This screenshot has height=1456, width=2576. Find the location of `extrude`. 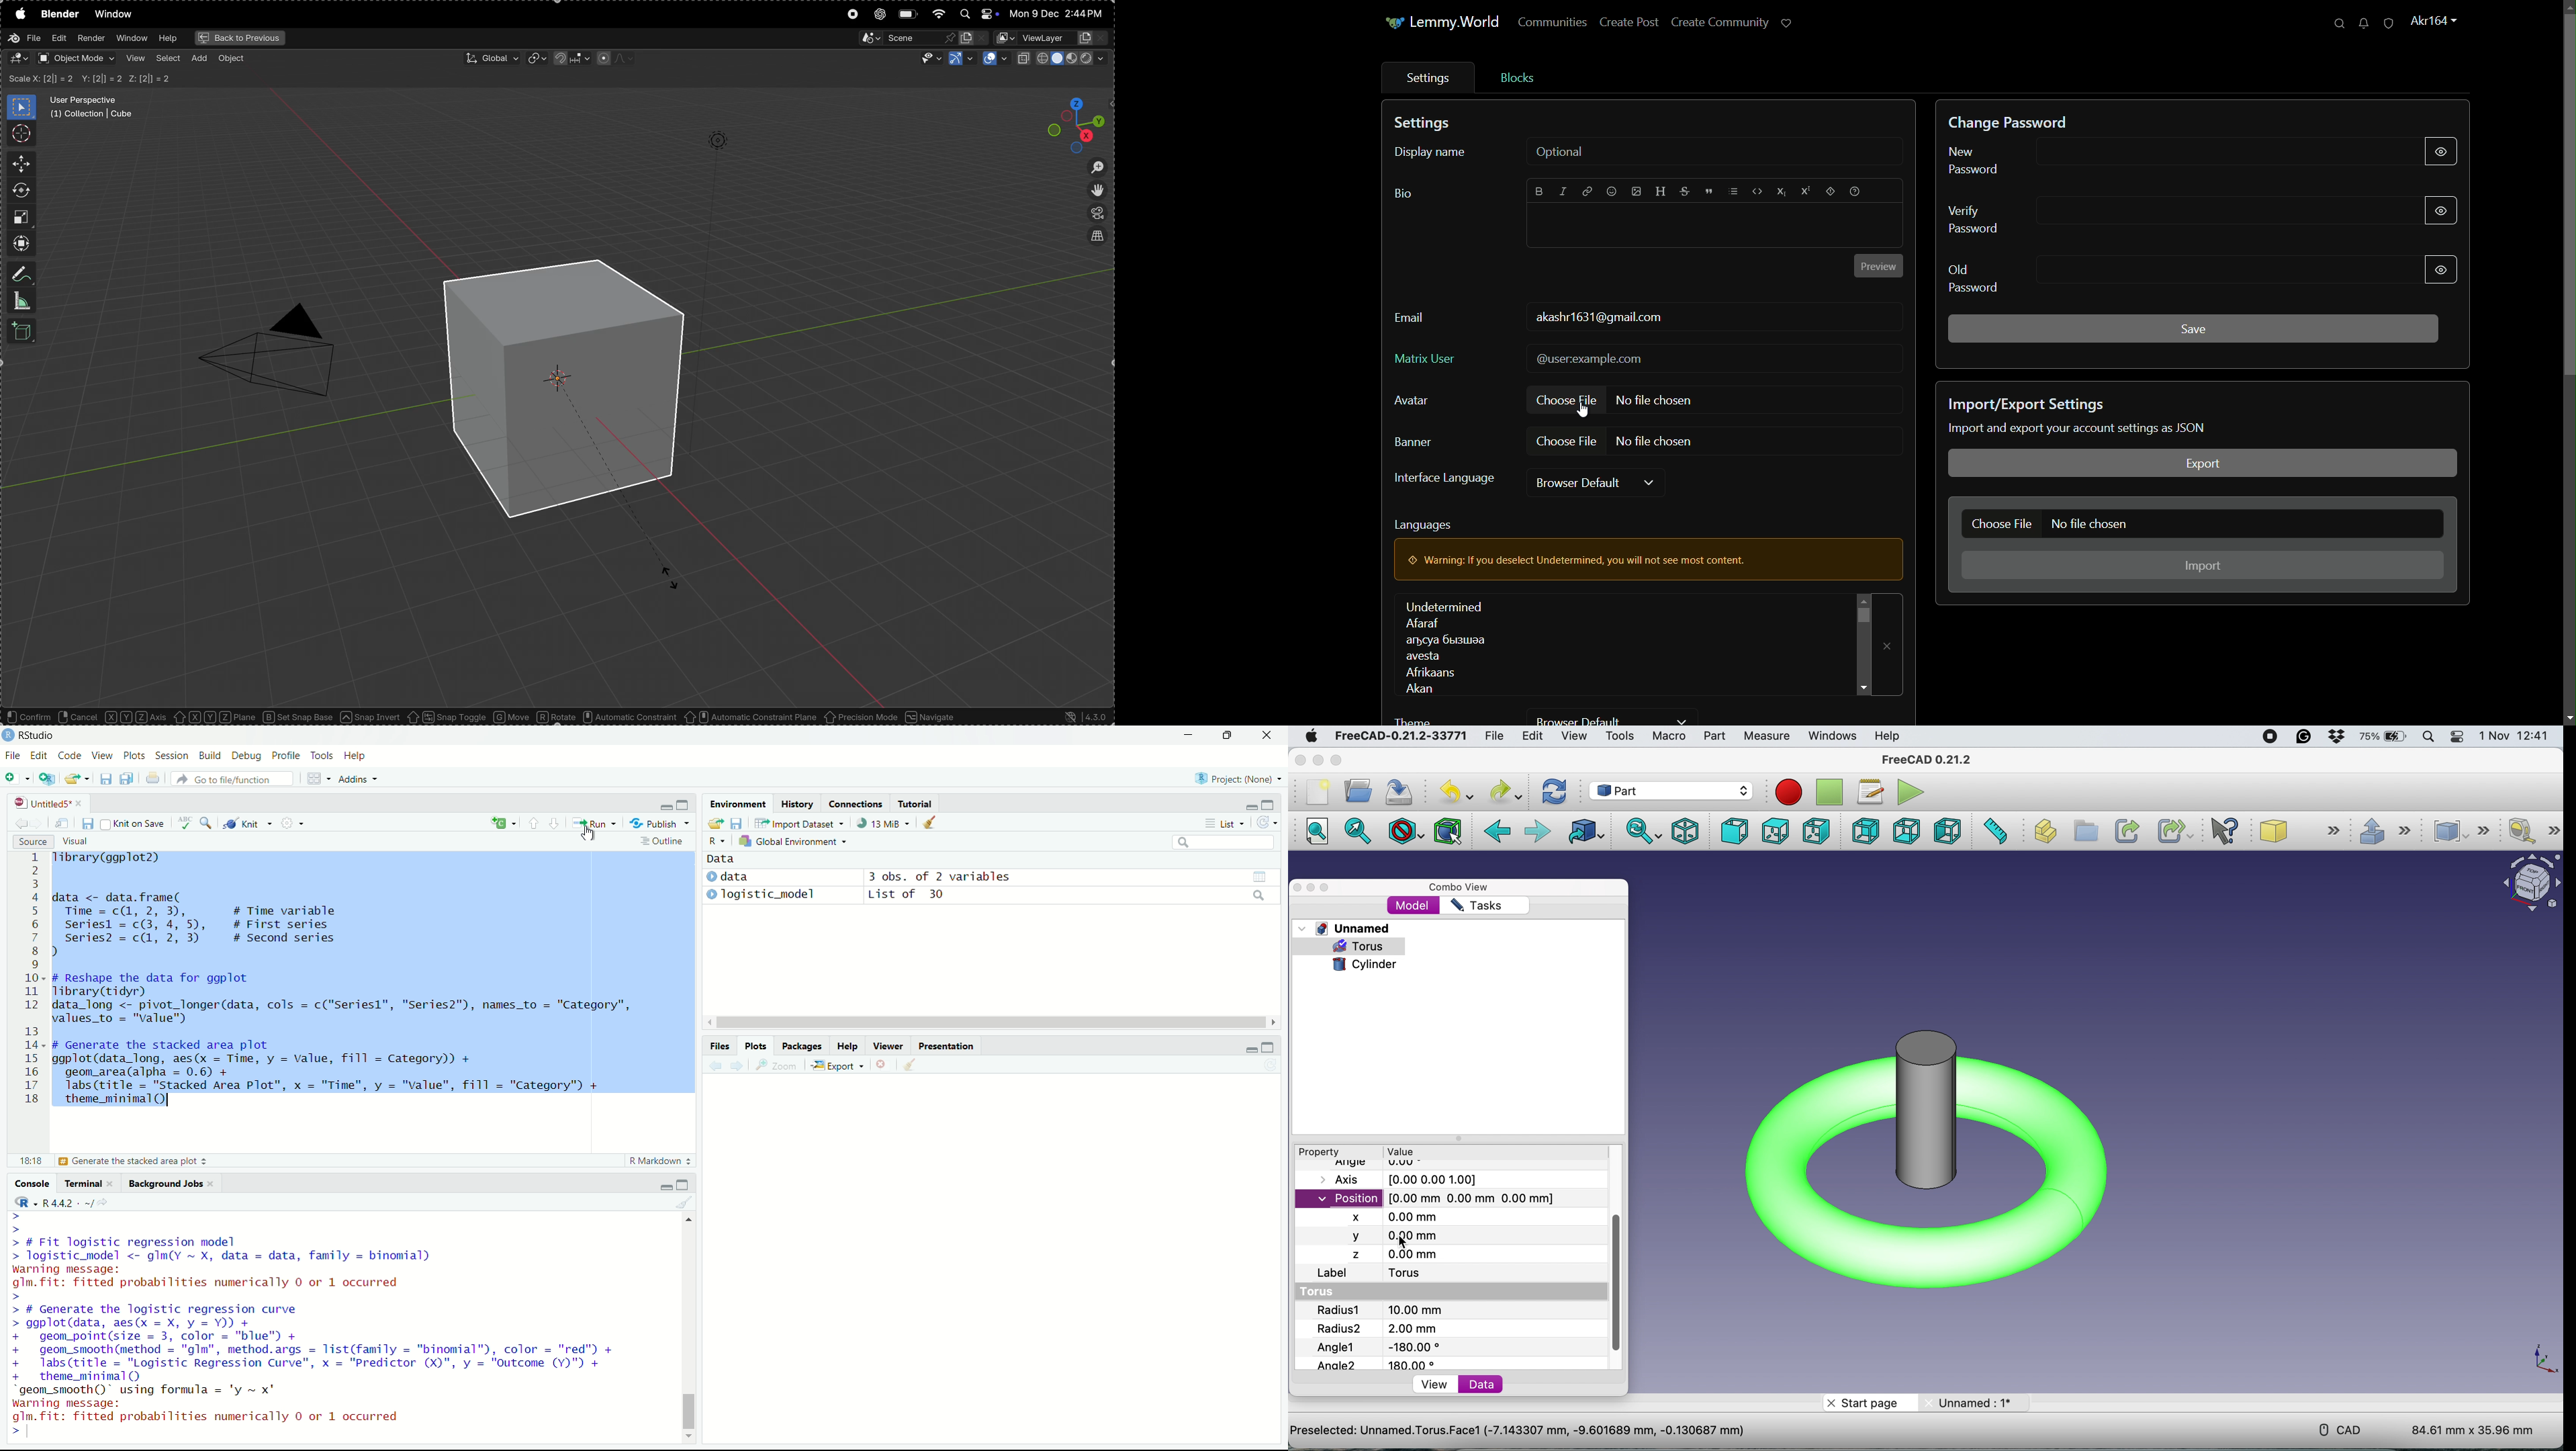

extrude is located at coordinates (2390, 832).